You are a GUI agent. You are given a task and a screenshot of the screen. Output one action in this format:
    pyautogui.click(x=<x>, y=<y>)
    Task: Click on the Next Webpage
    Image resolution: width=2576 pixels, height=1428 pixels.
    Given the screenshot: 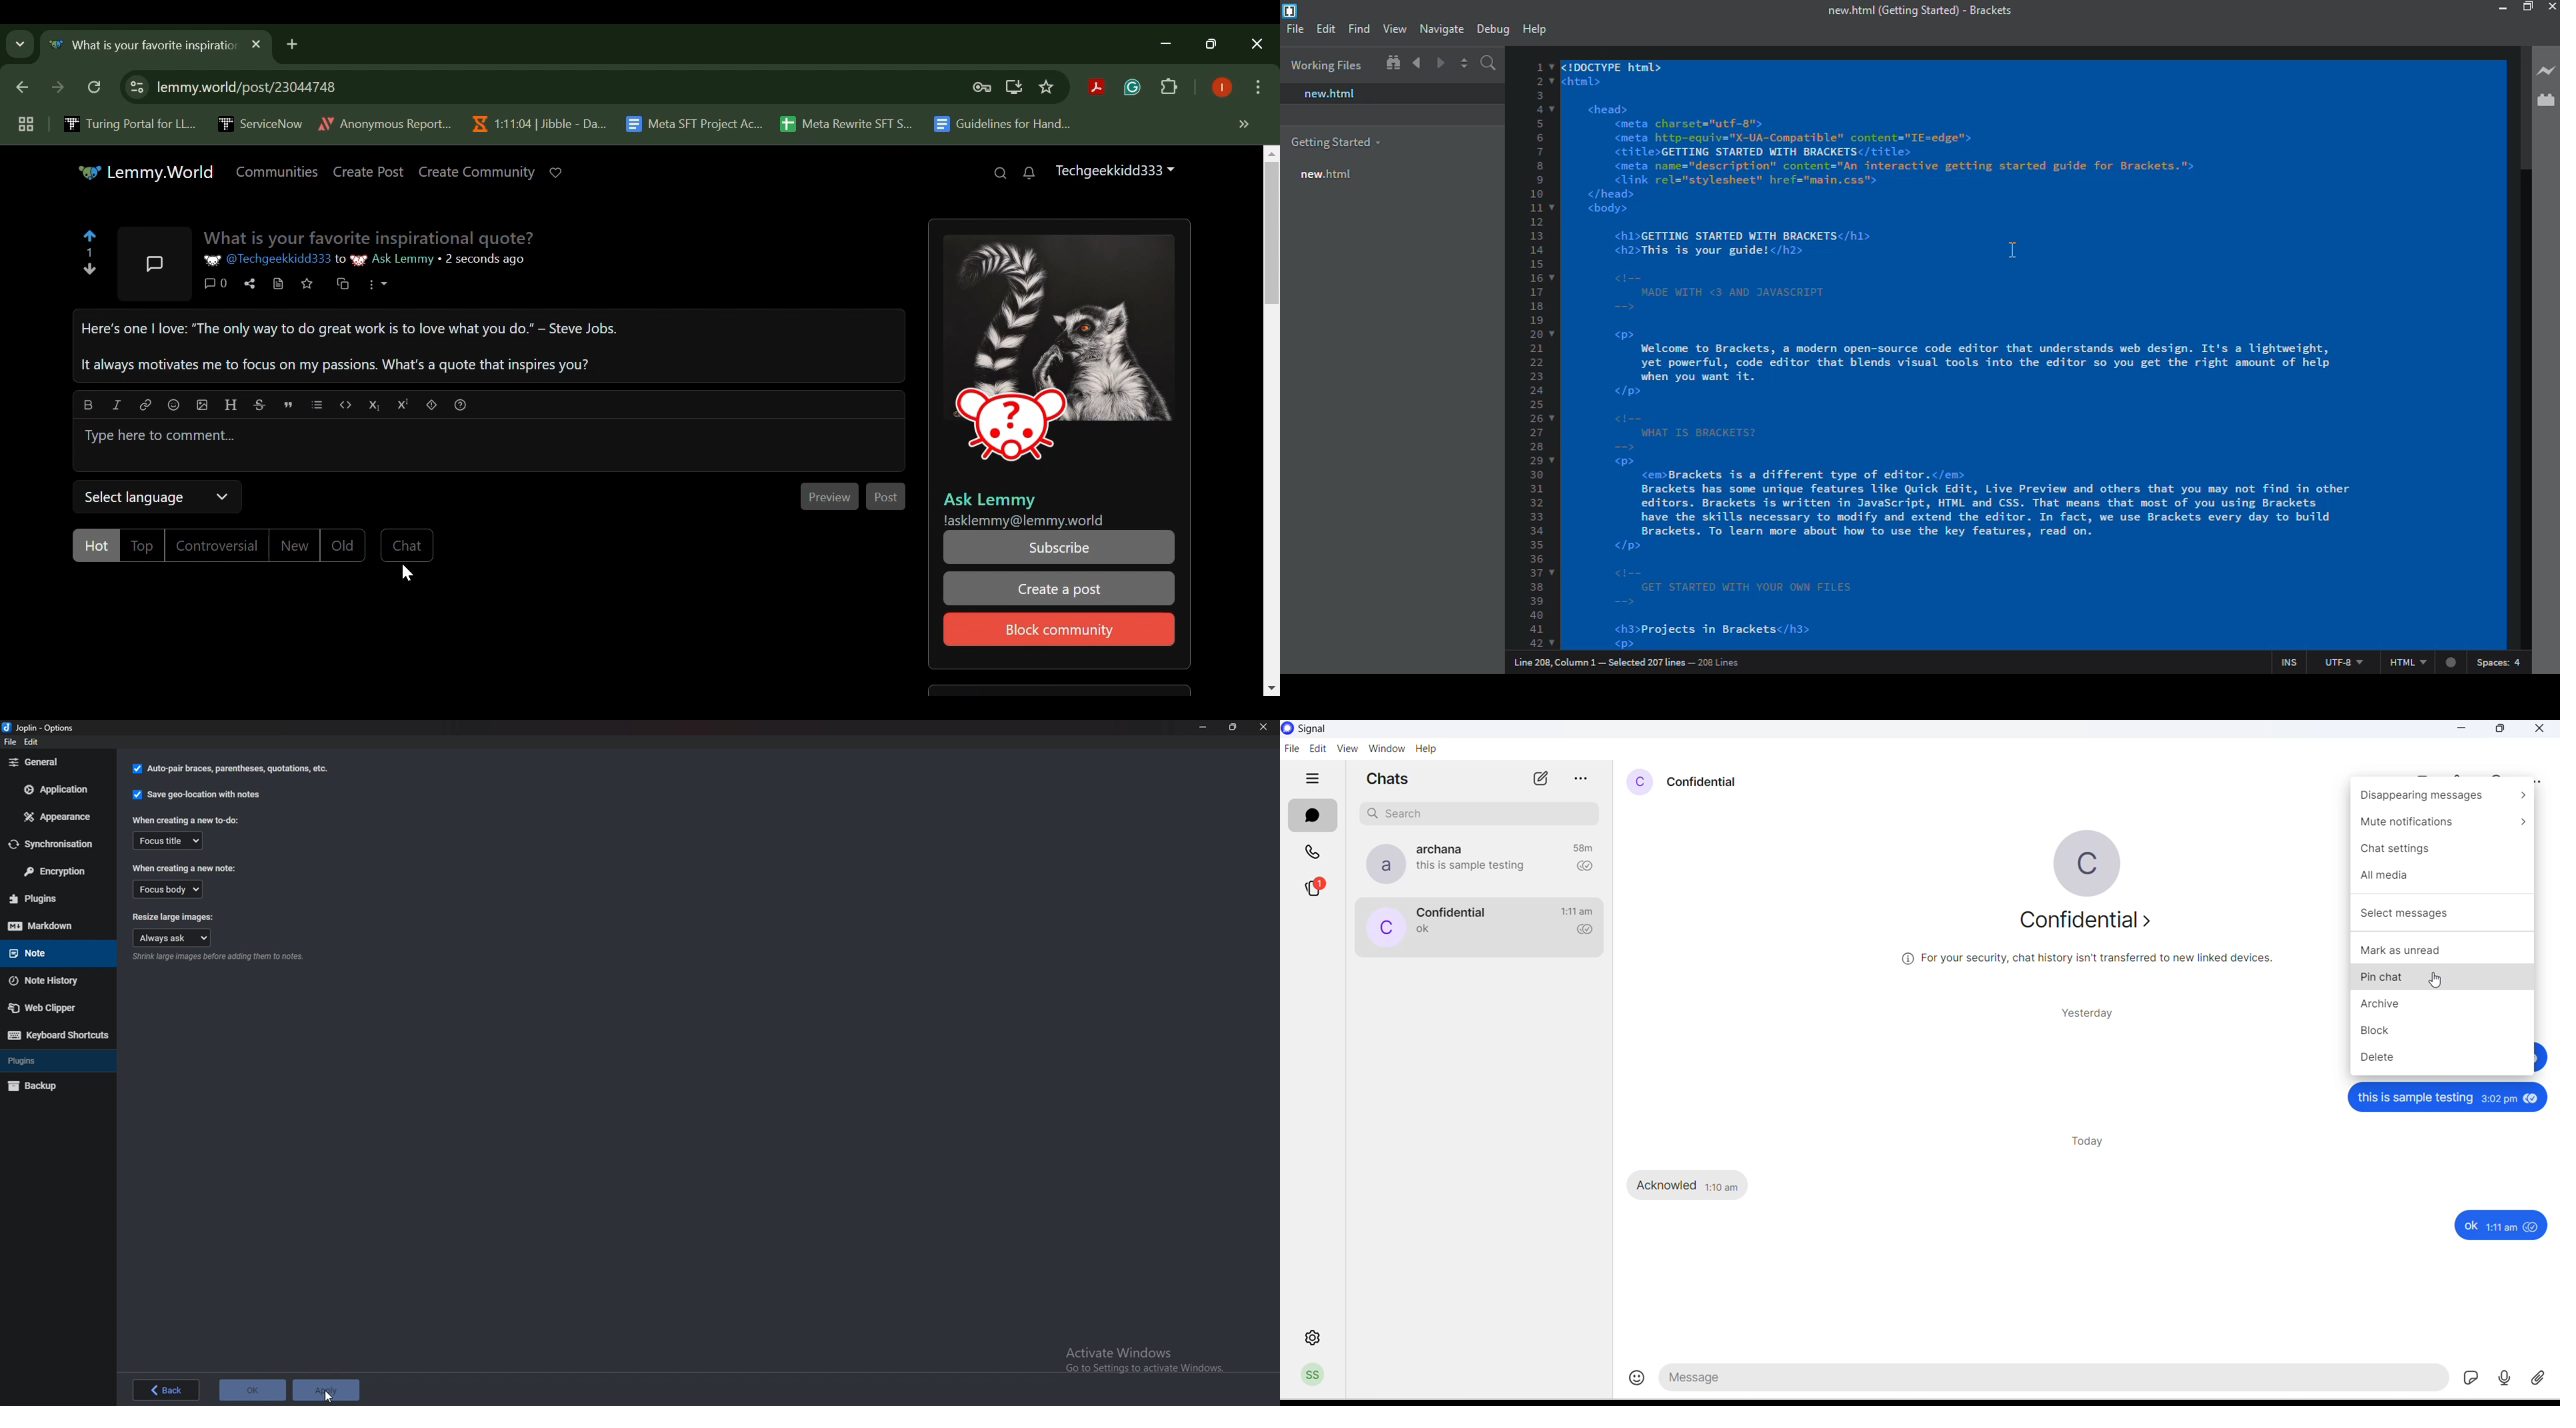 What is the action you would take?
    pyautogui.click(x=58, y=90)
    